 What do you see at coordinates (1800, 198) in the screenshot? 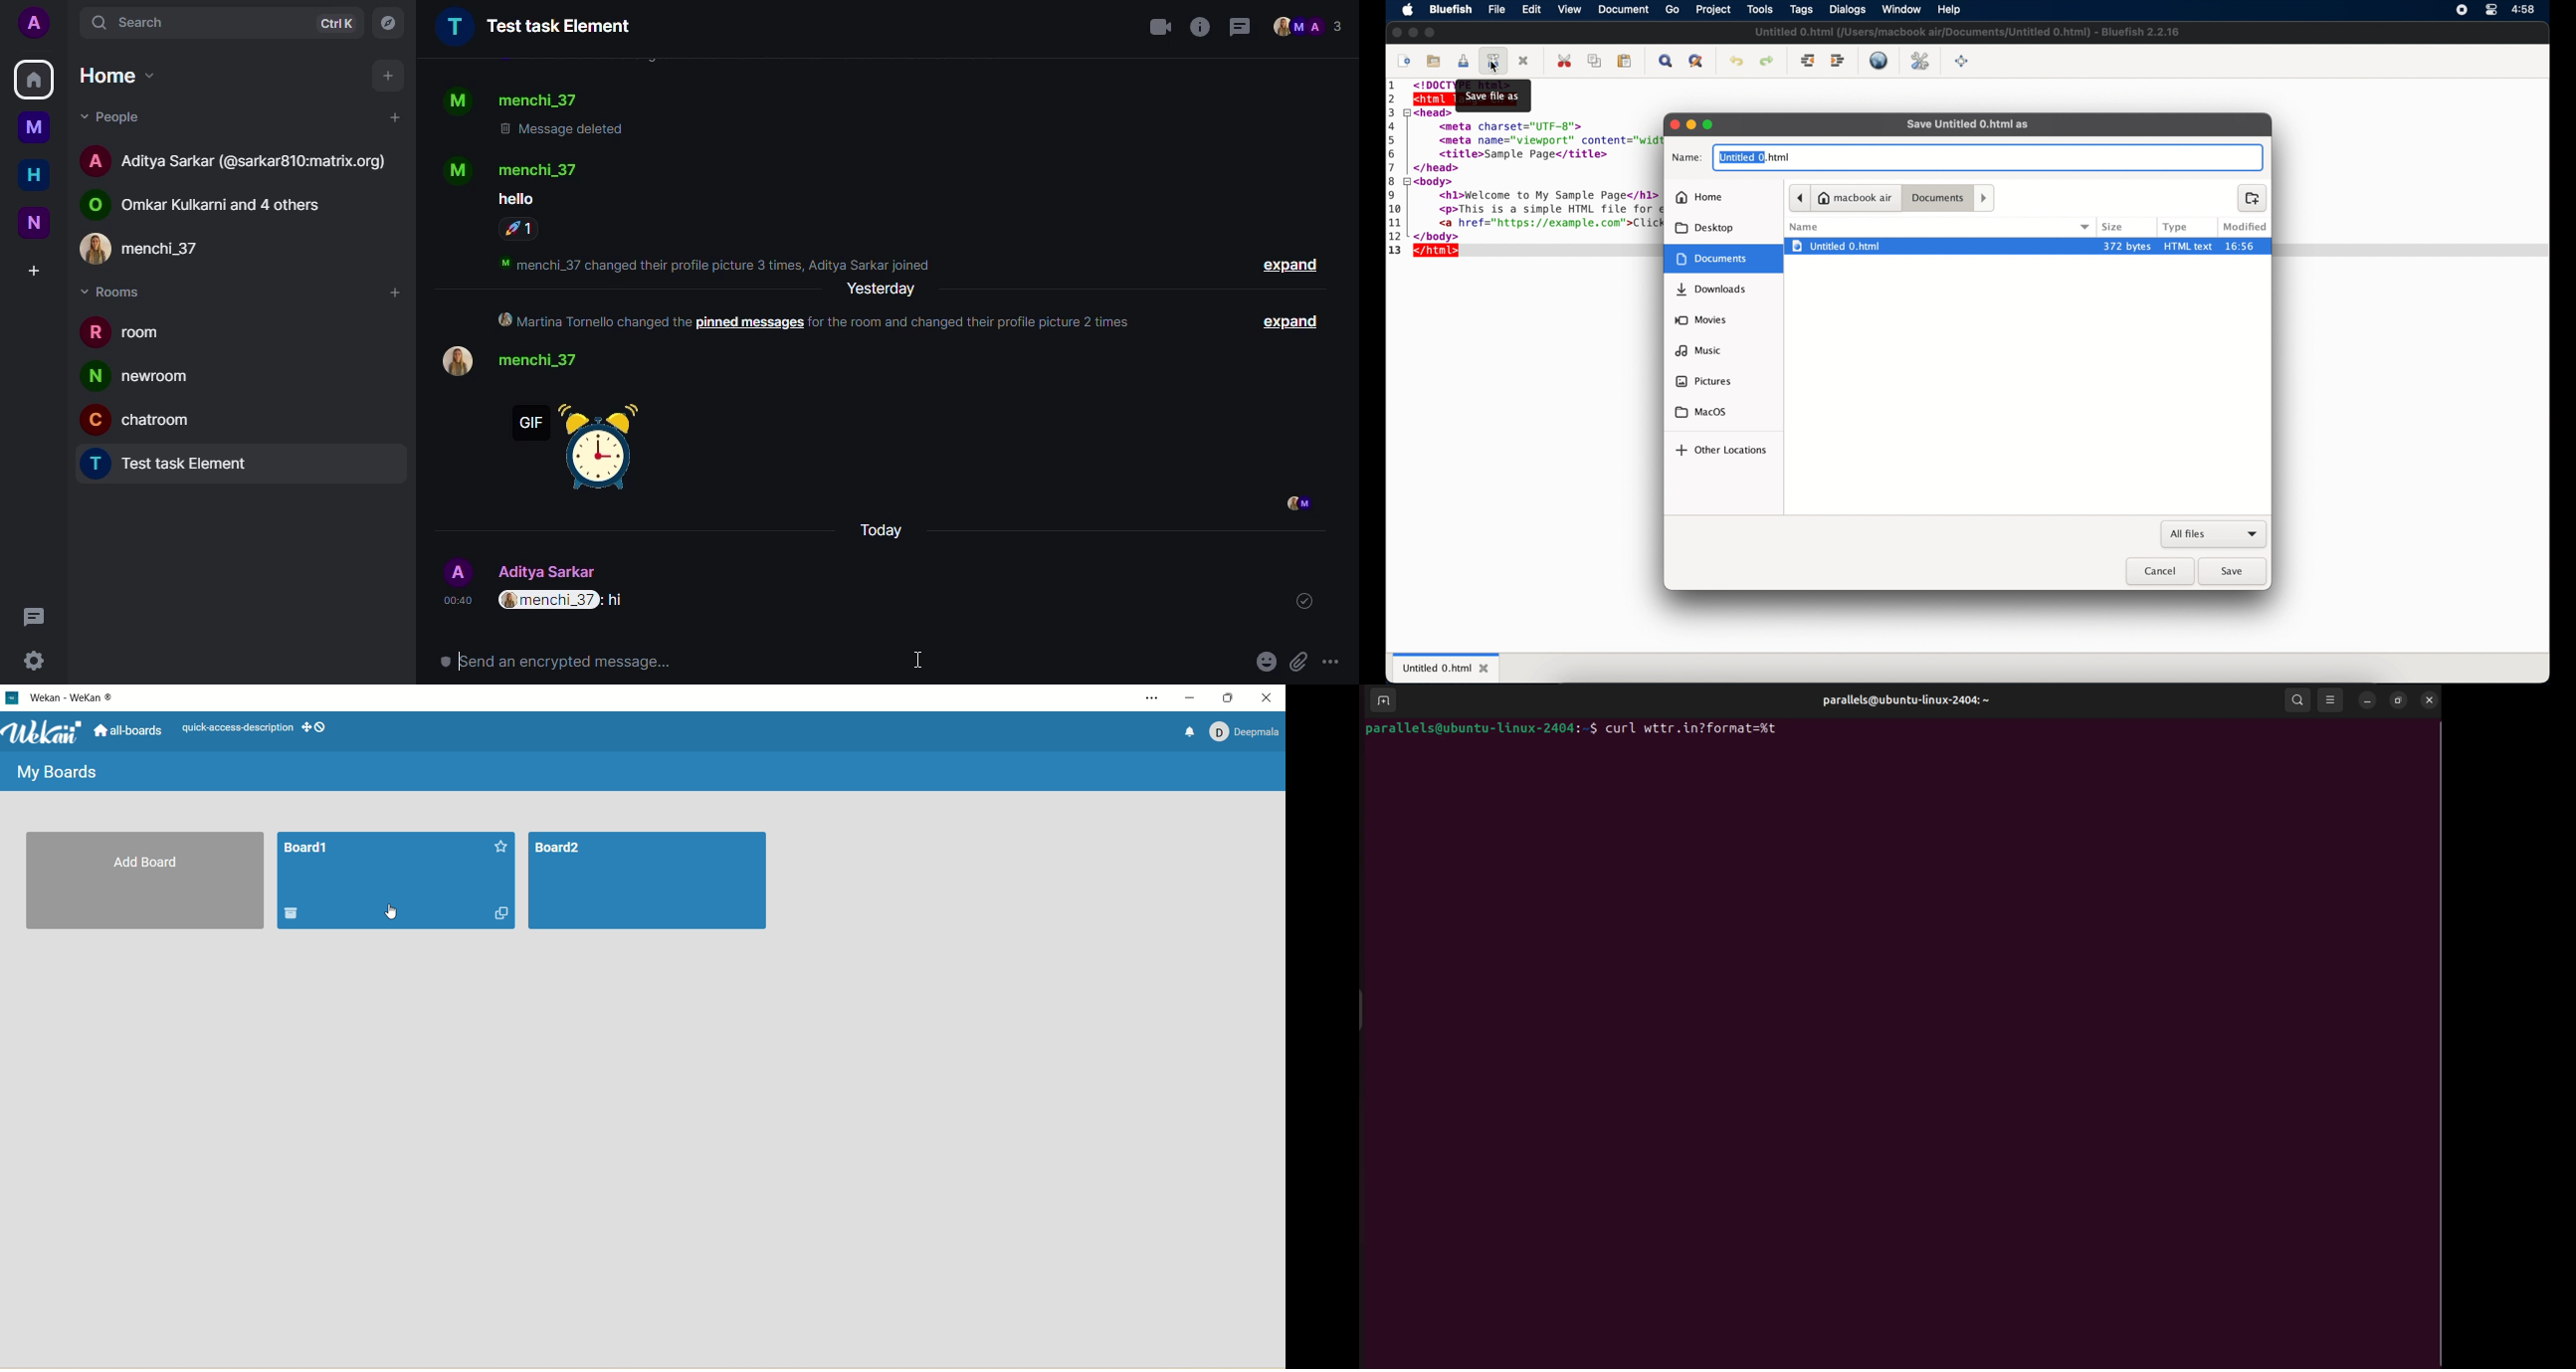
I see `previous folder` at bounding box center [1800, 198].